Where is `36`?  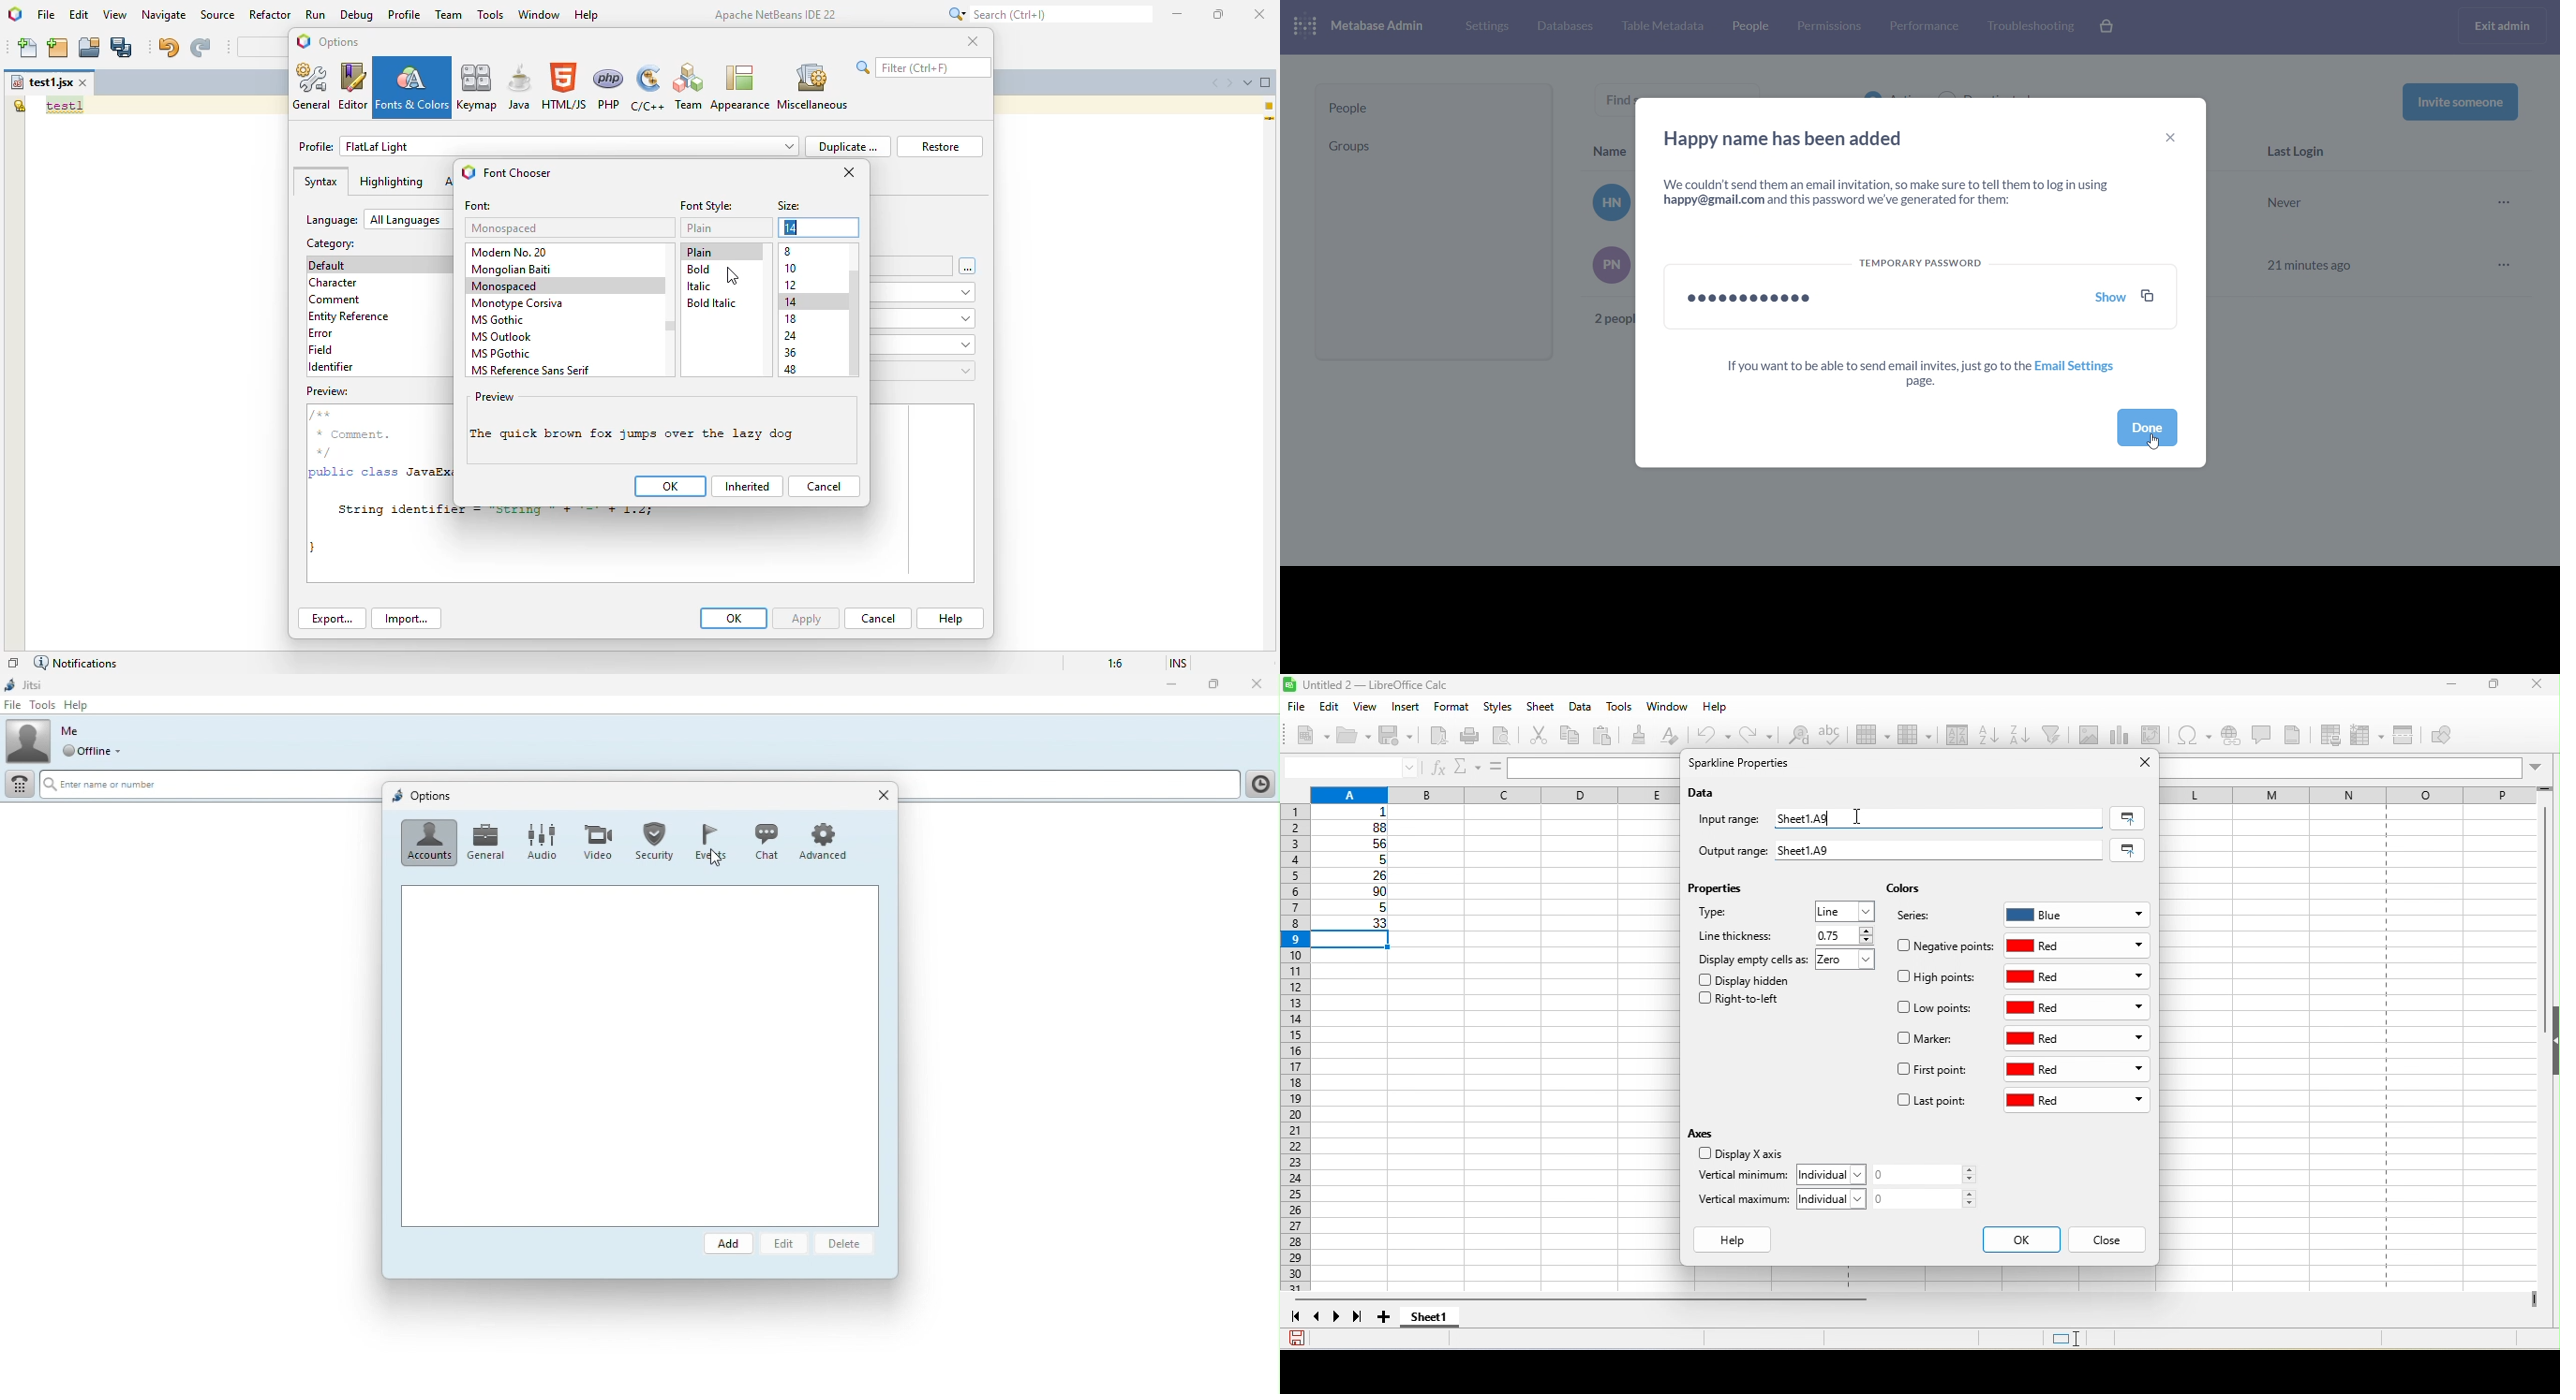 36 is located at coordinates (791, 352).